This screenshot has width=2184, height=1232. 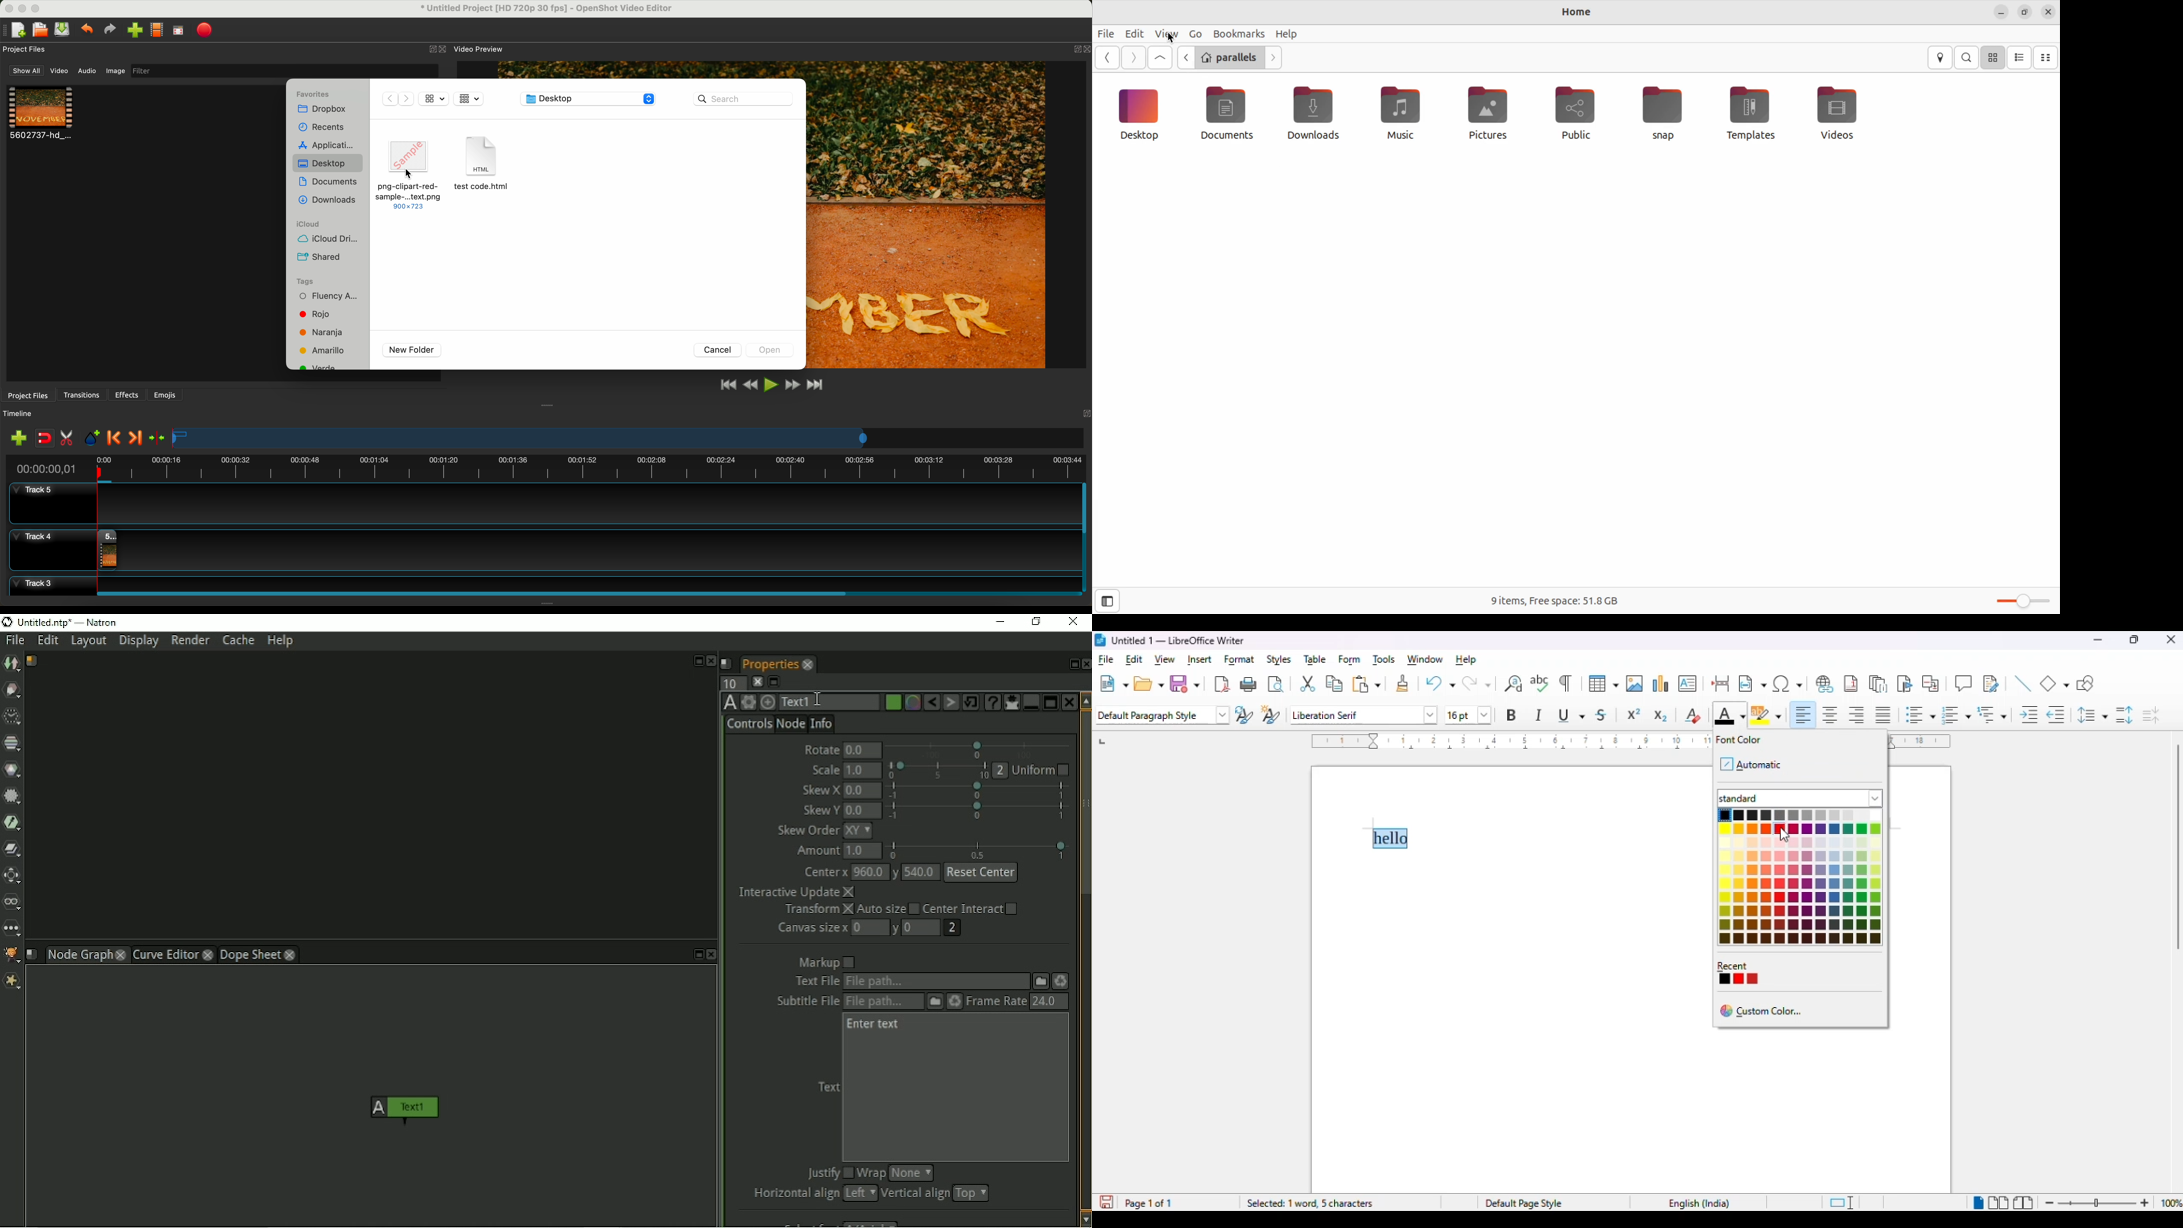 What do you see at coordinates (1185, 684) in the screenshot?
I see `save` at bounding box center [1185, 684].